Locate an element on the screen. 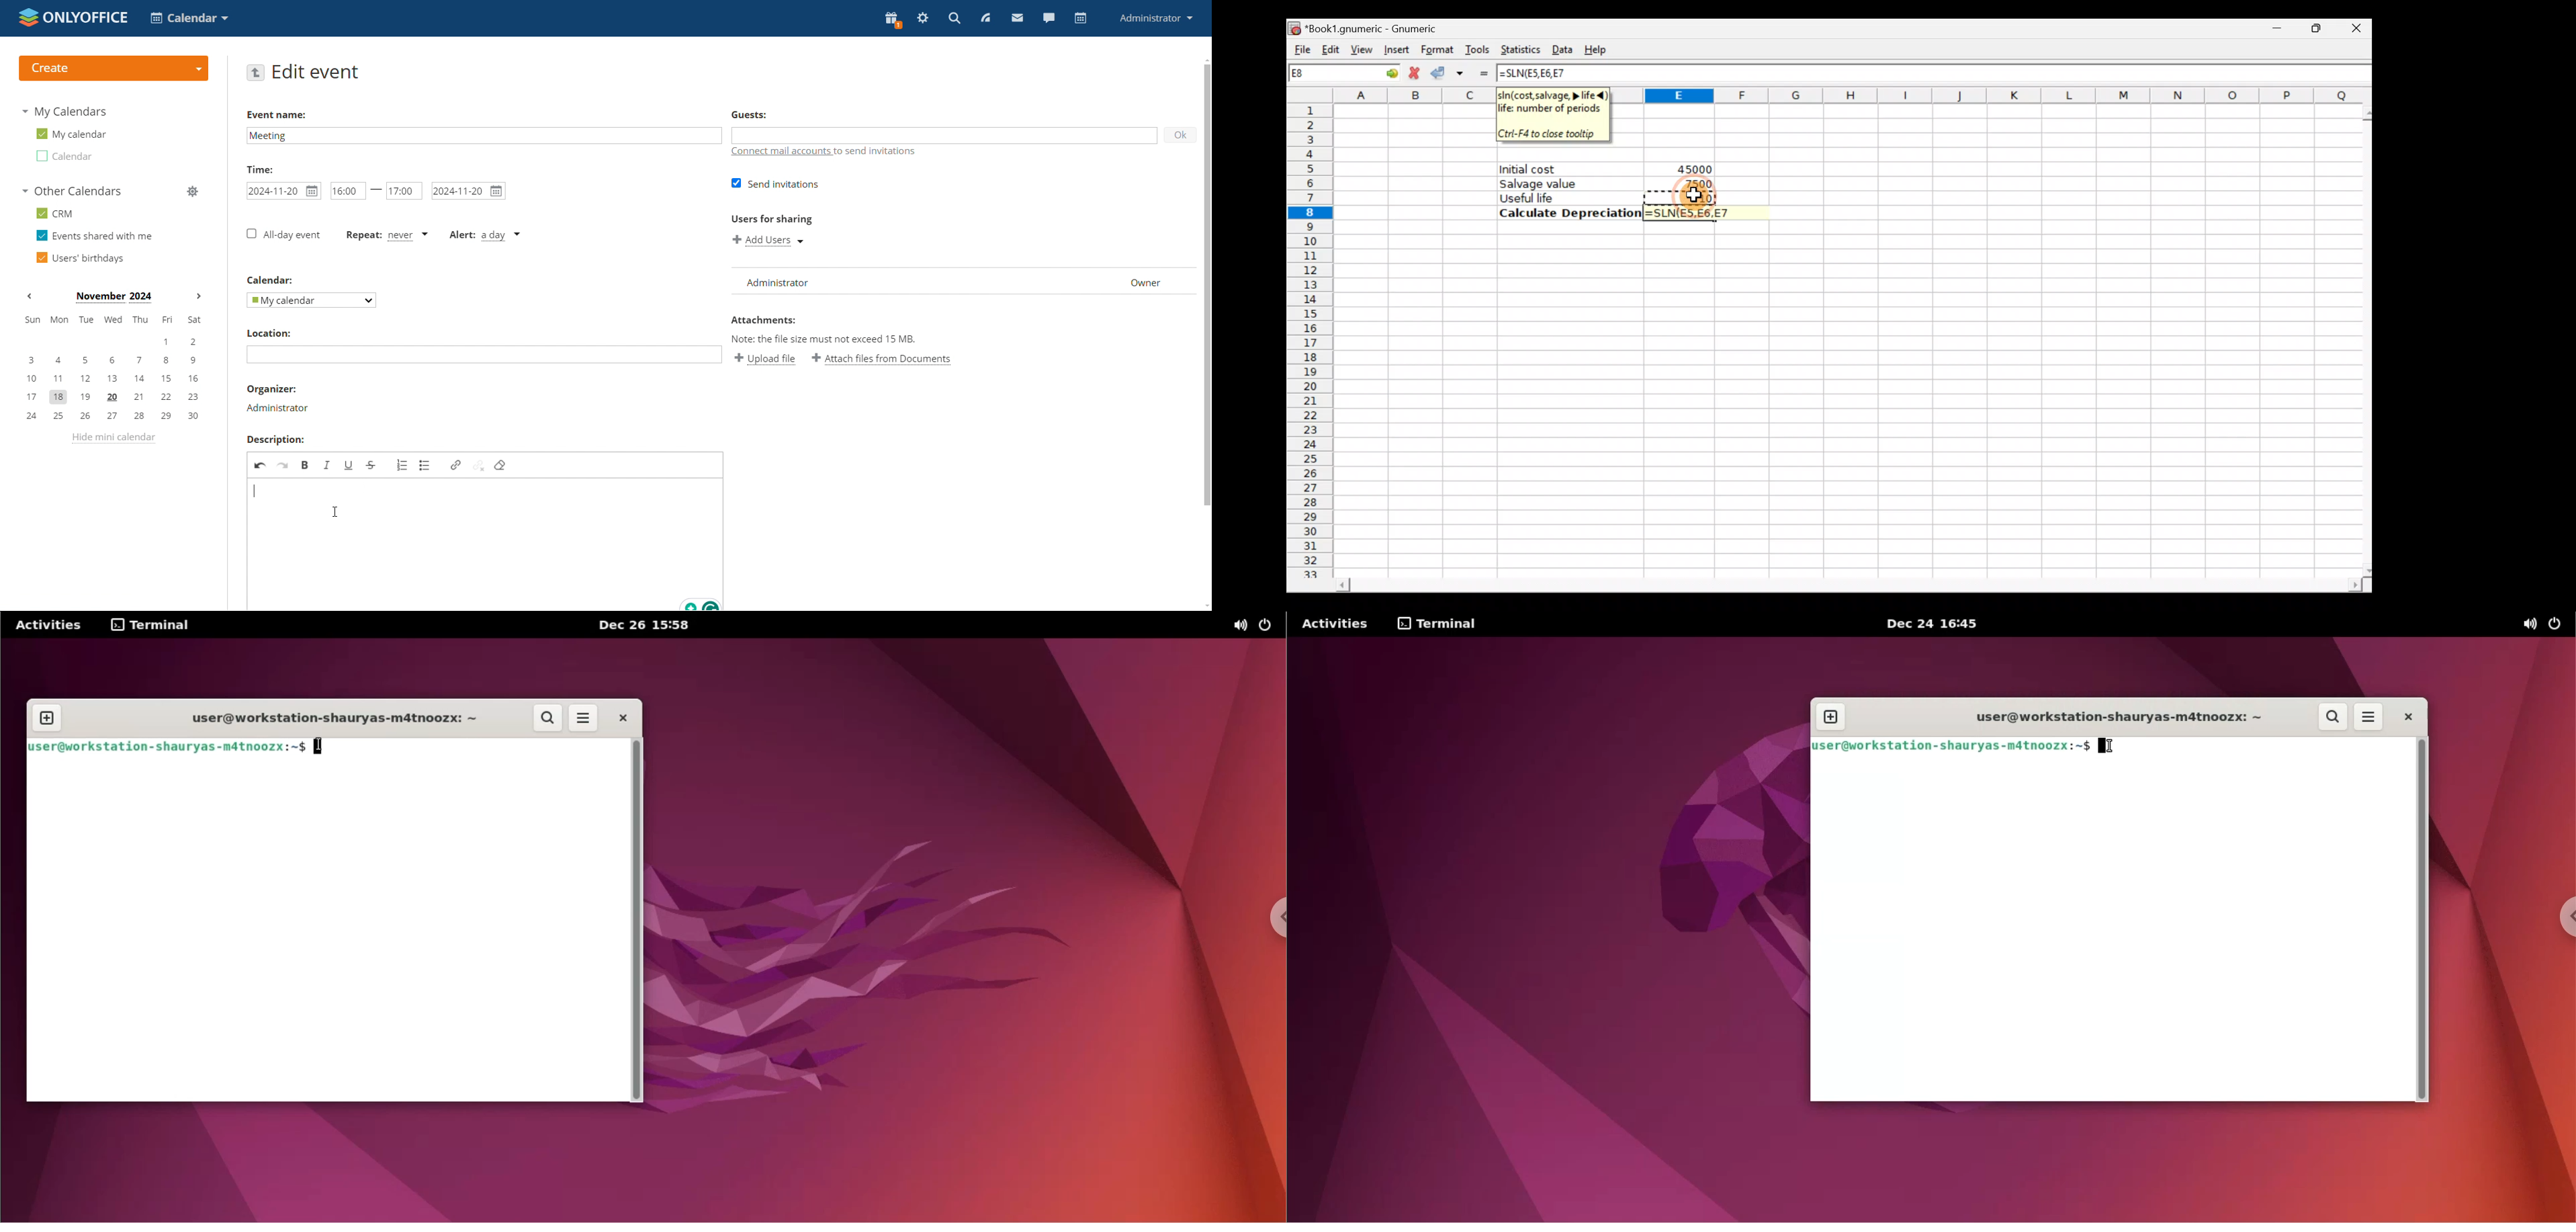  Gnumeric logo is located at coordinates (1295, 26).